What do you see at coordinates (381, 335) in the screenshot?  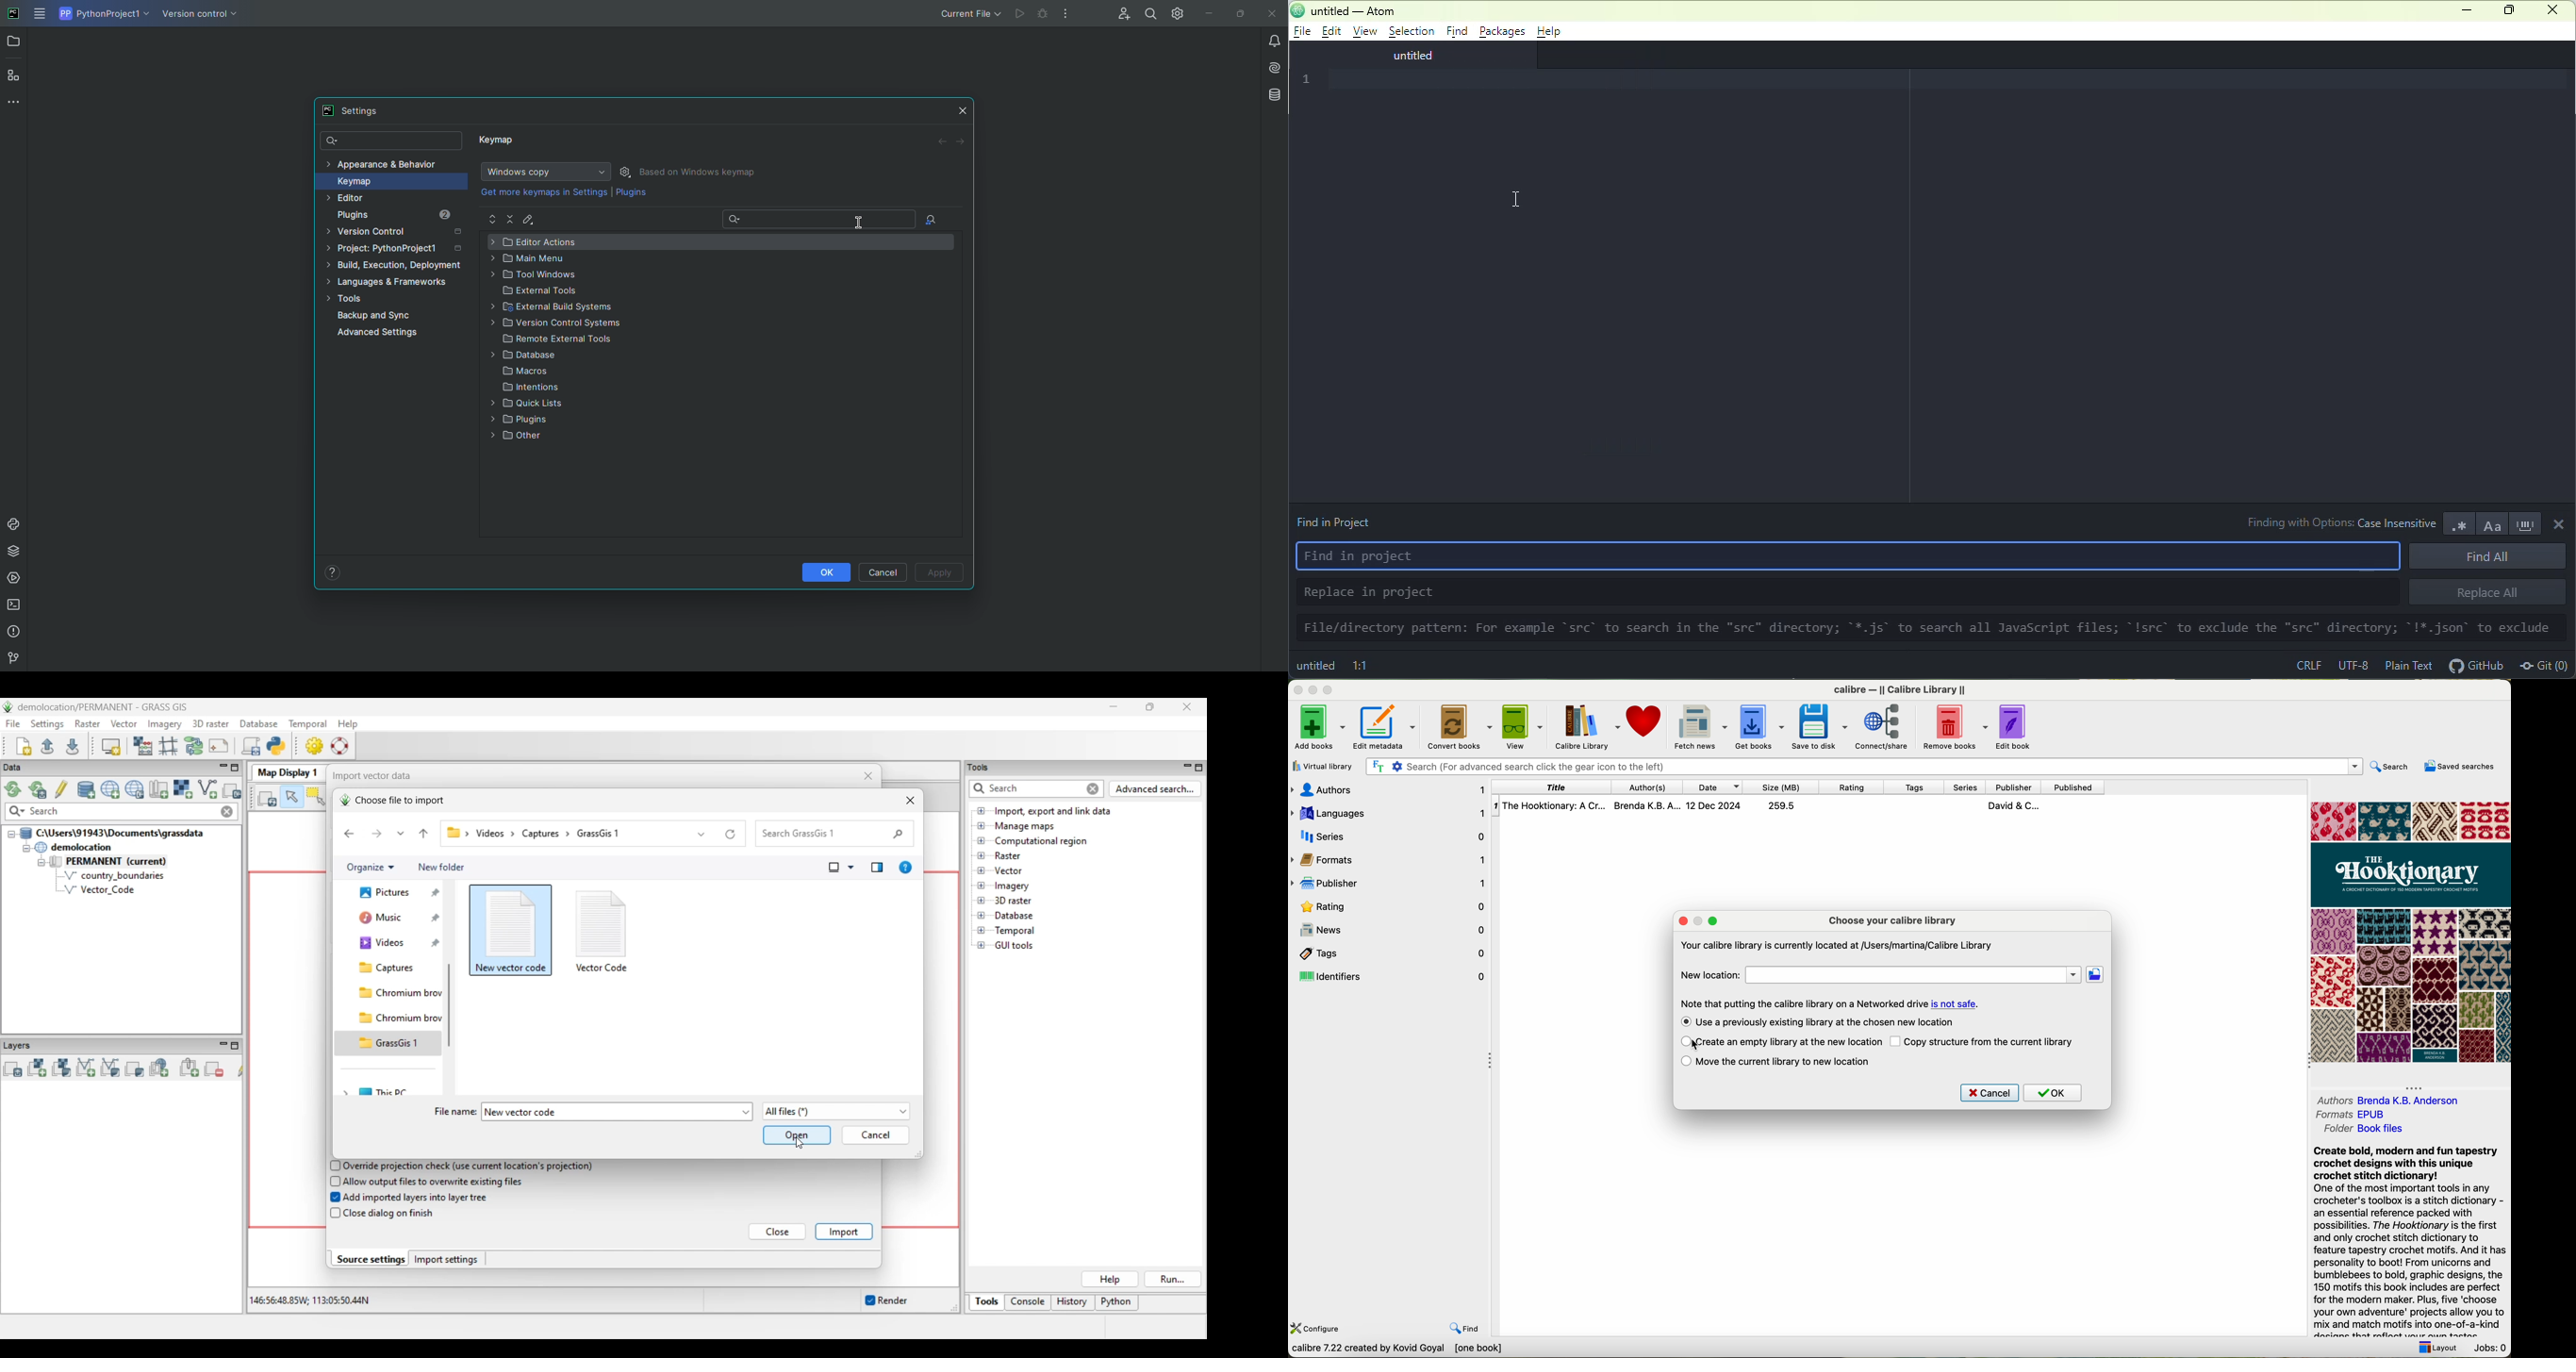 I see `Advanced Settings` at bounding box center [381, 335].